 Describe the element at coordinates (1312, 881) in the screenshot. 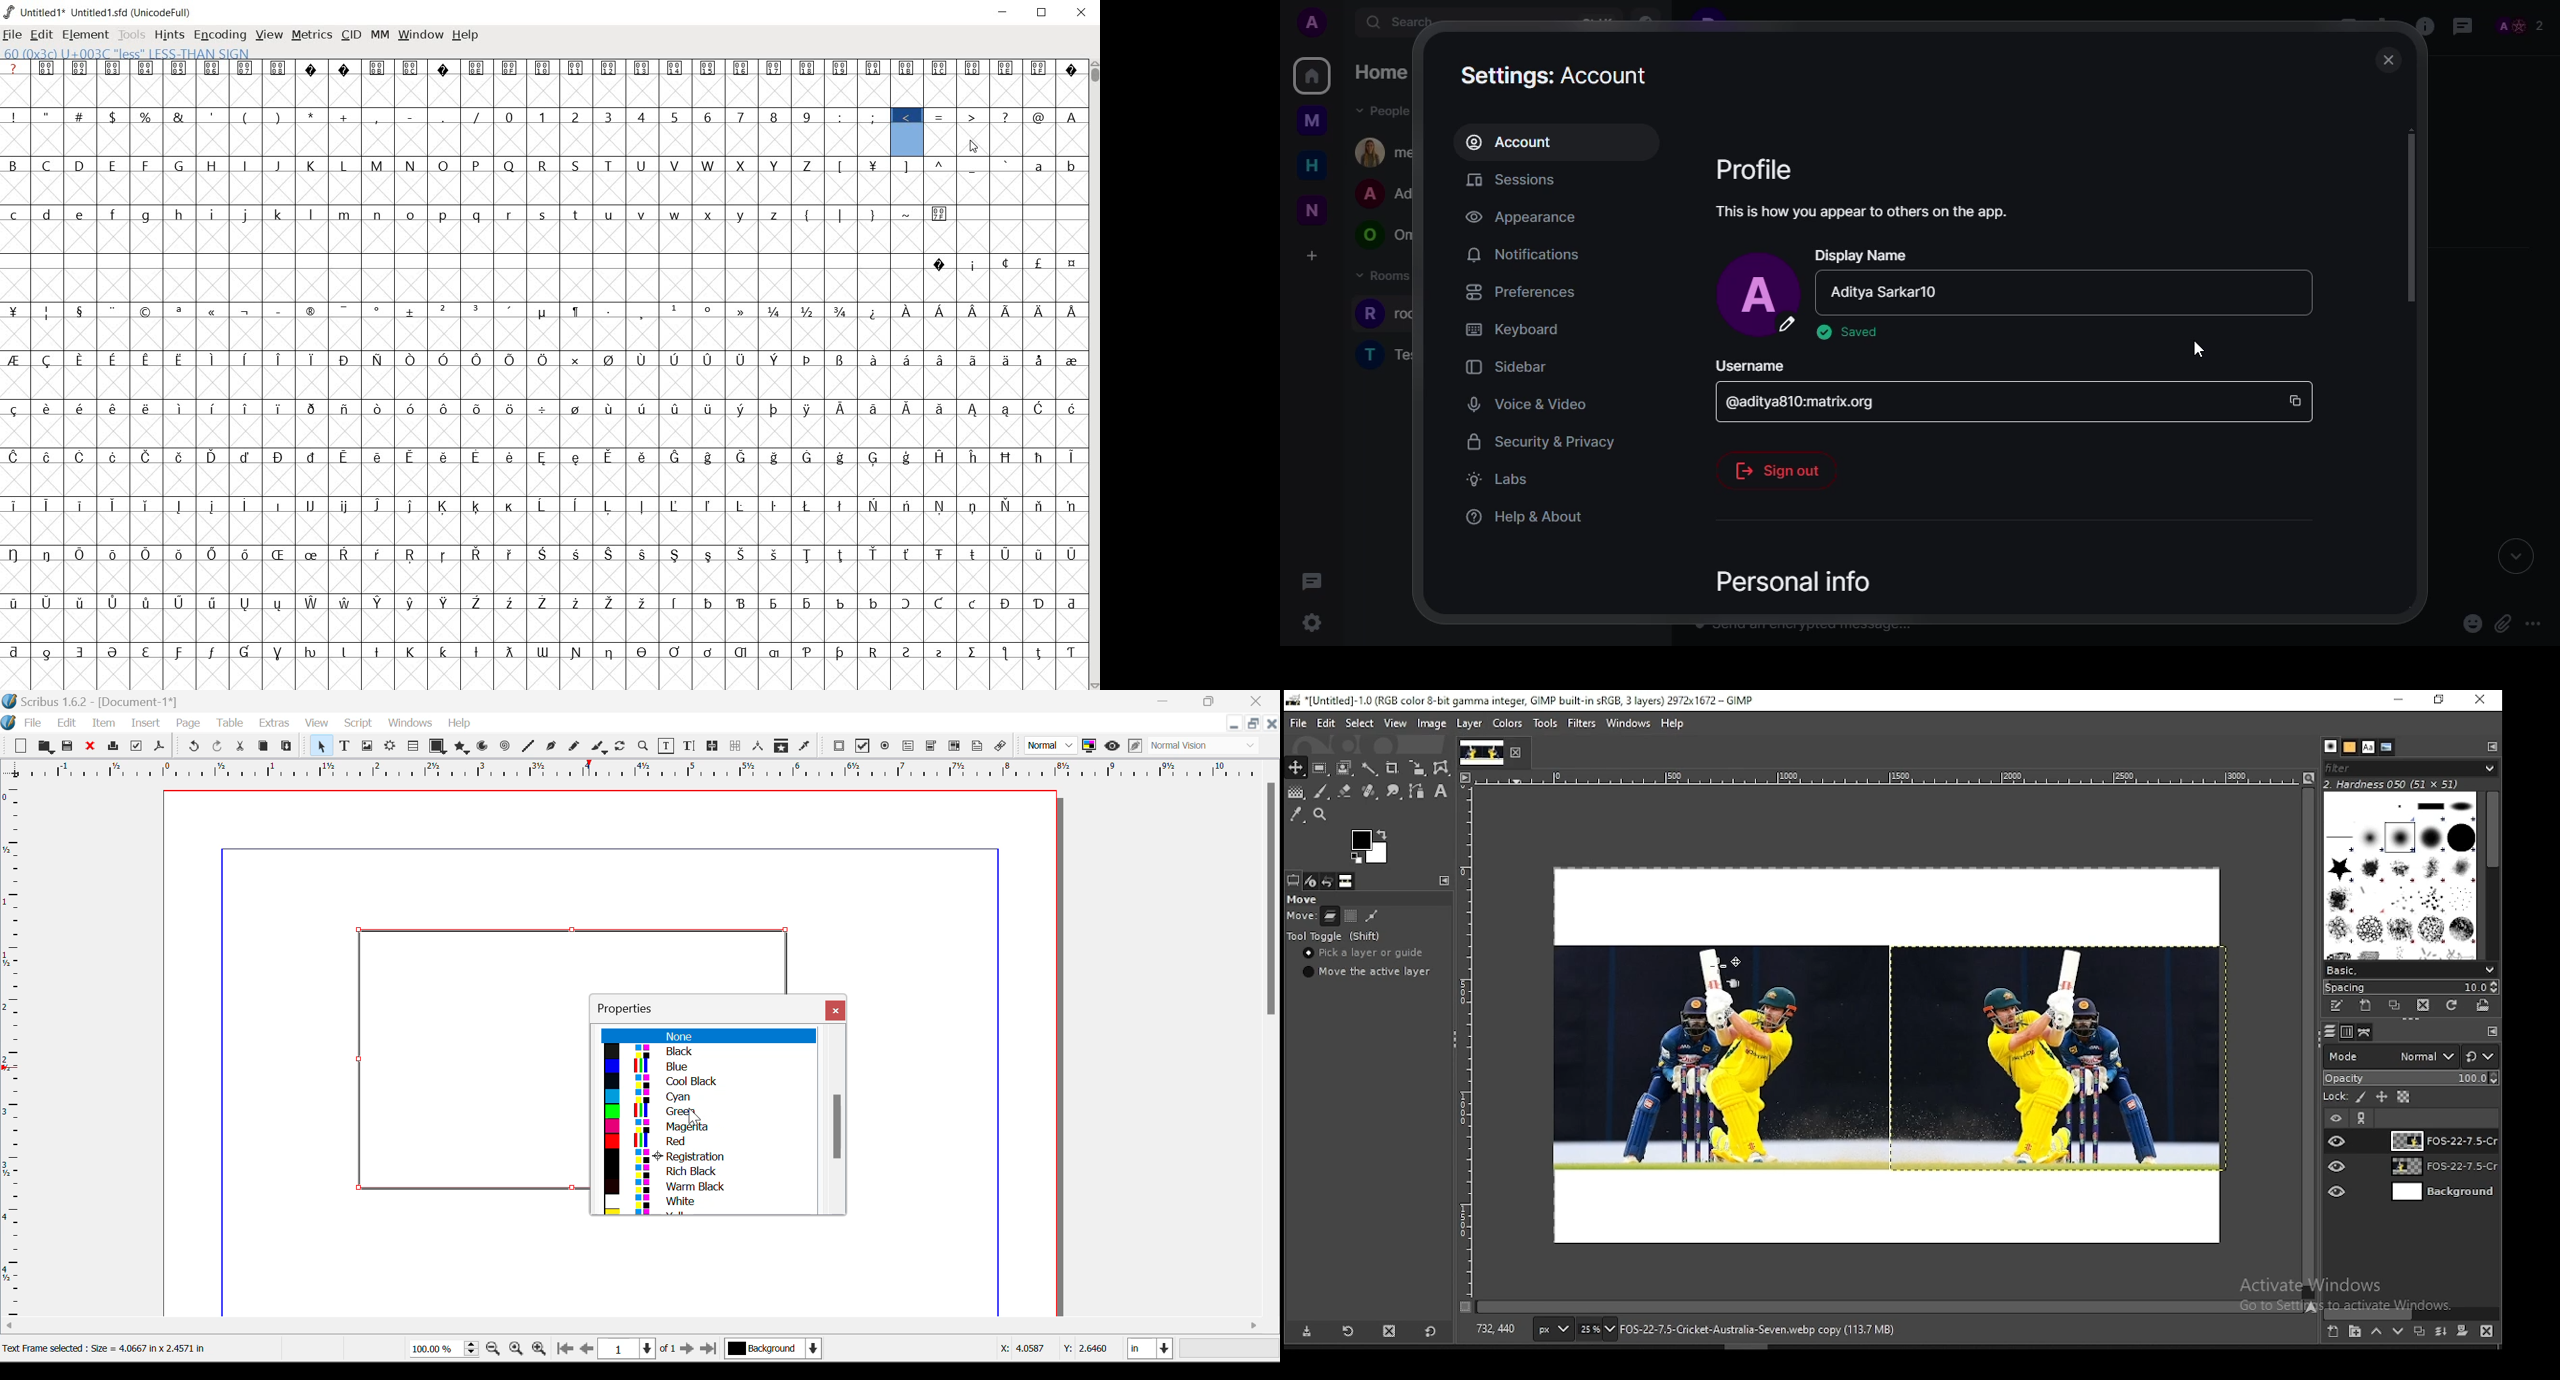

I see `device status` at that location.